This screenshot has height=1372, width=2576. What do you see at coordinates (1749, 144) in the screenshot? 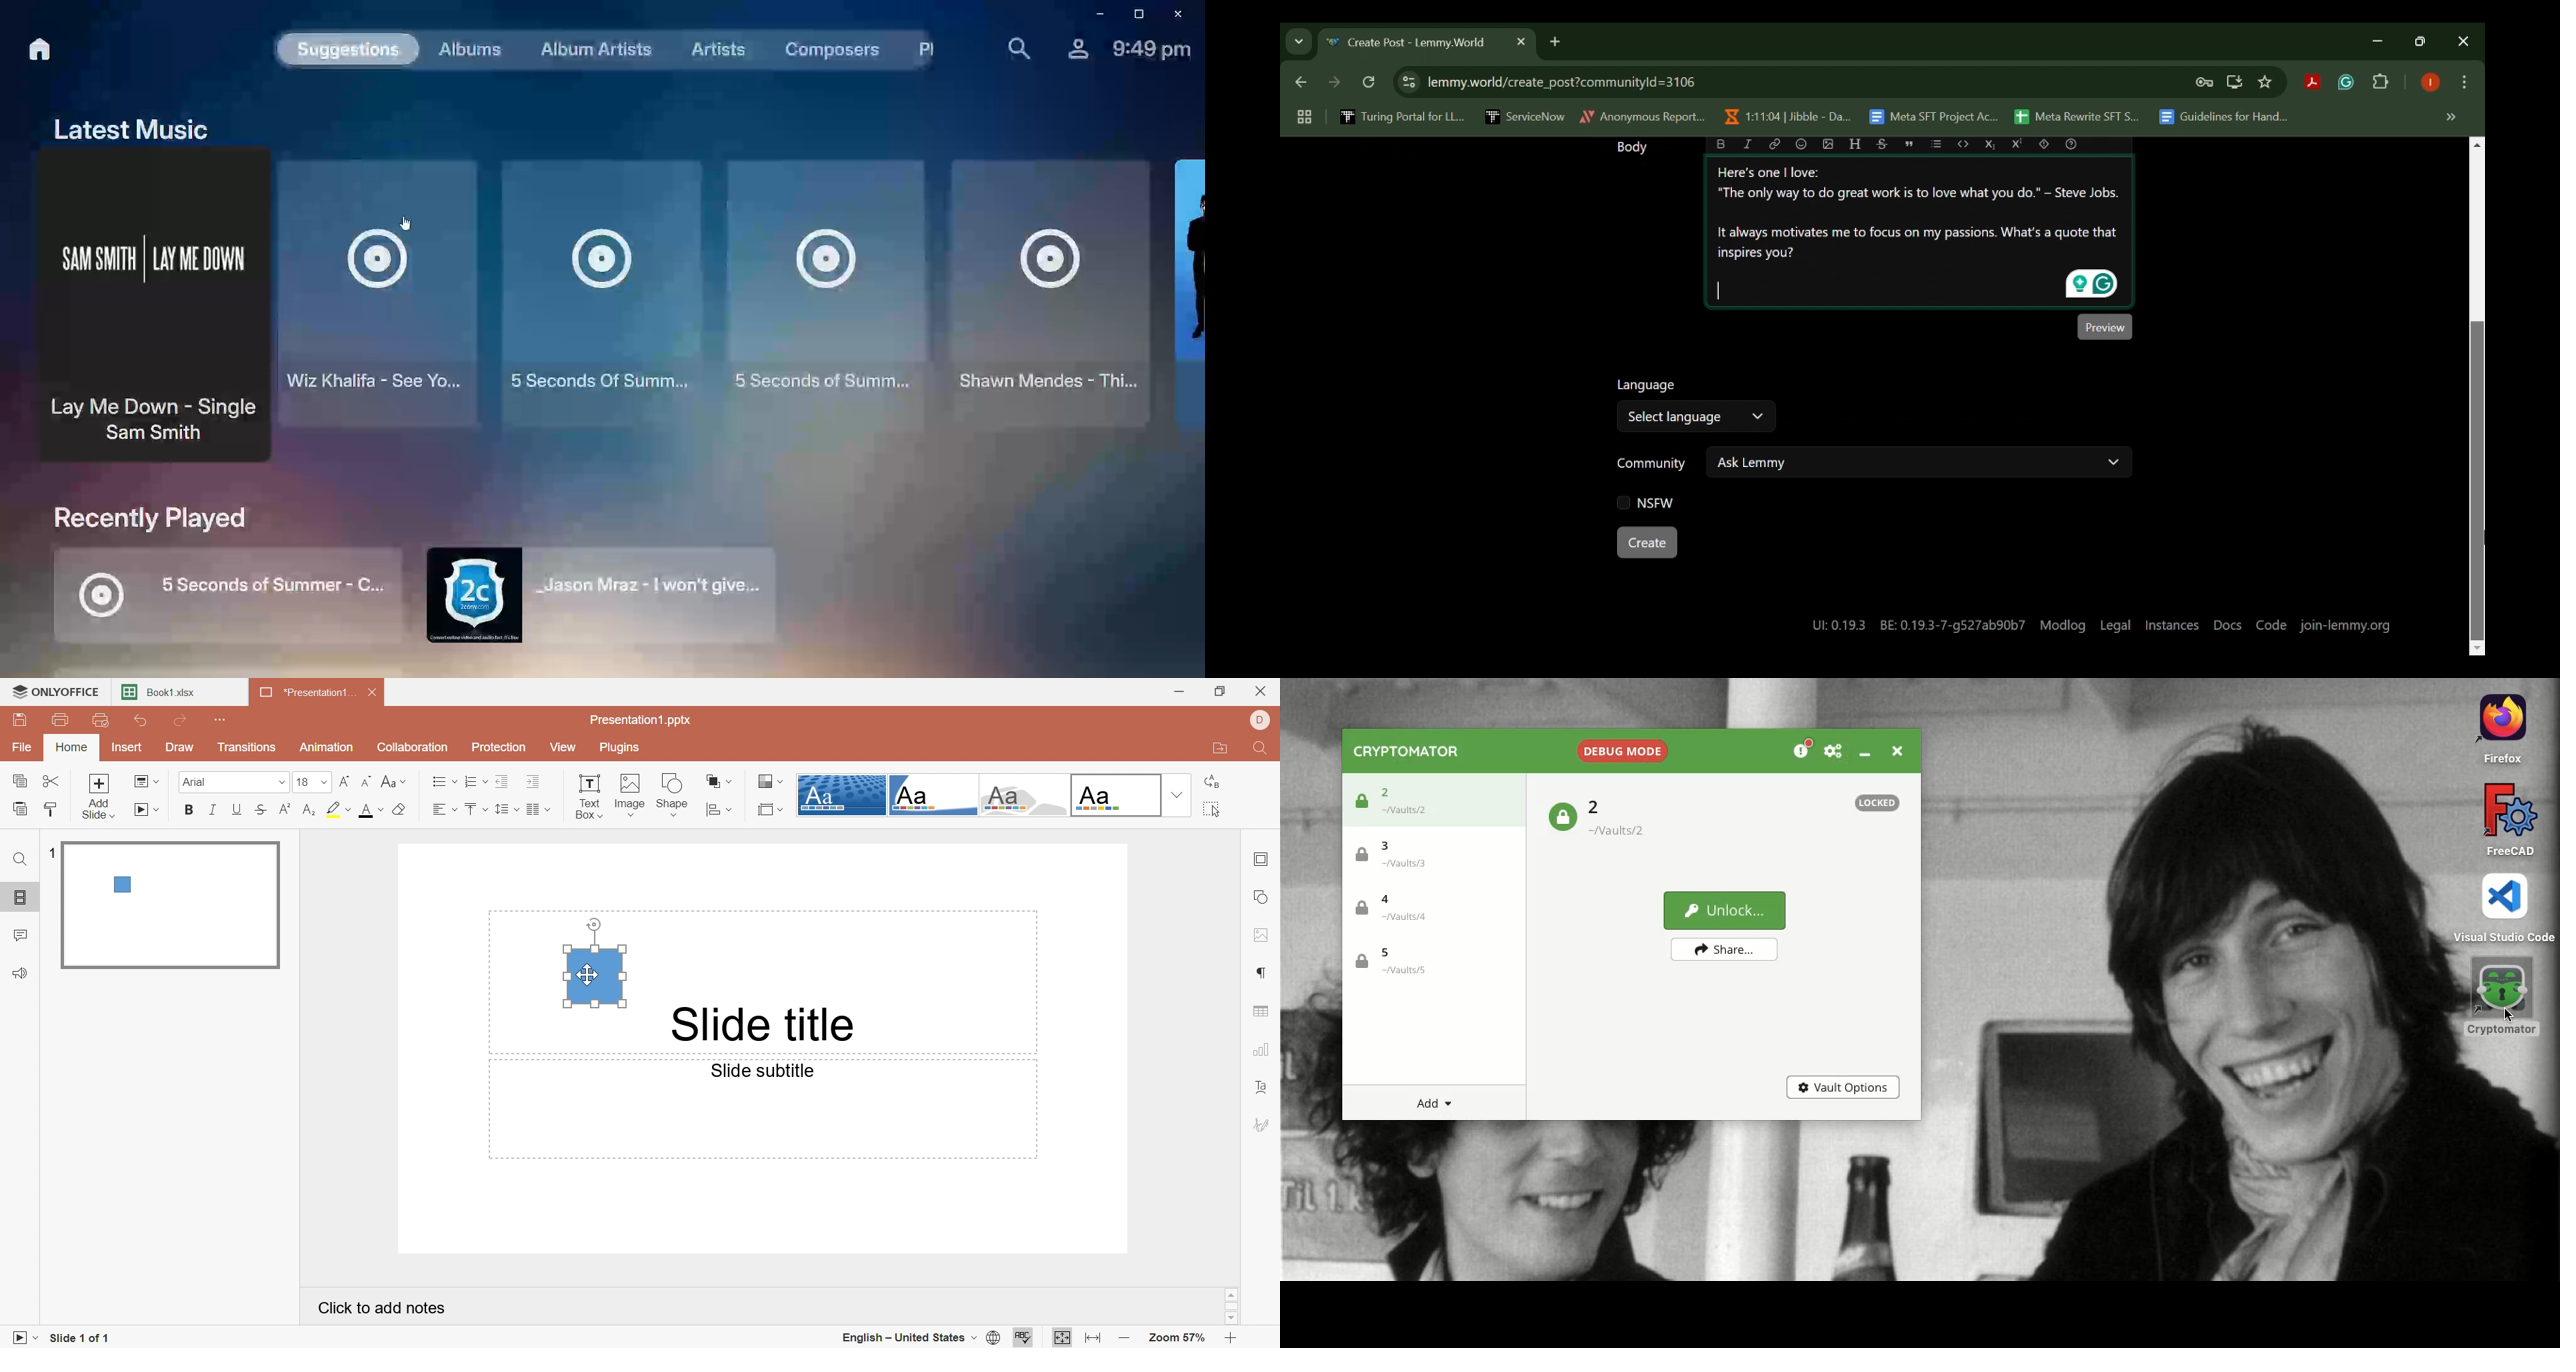
I see `italic` at bounding box center [1749, 144].